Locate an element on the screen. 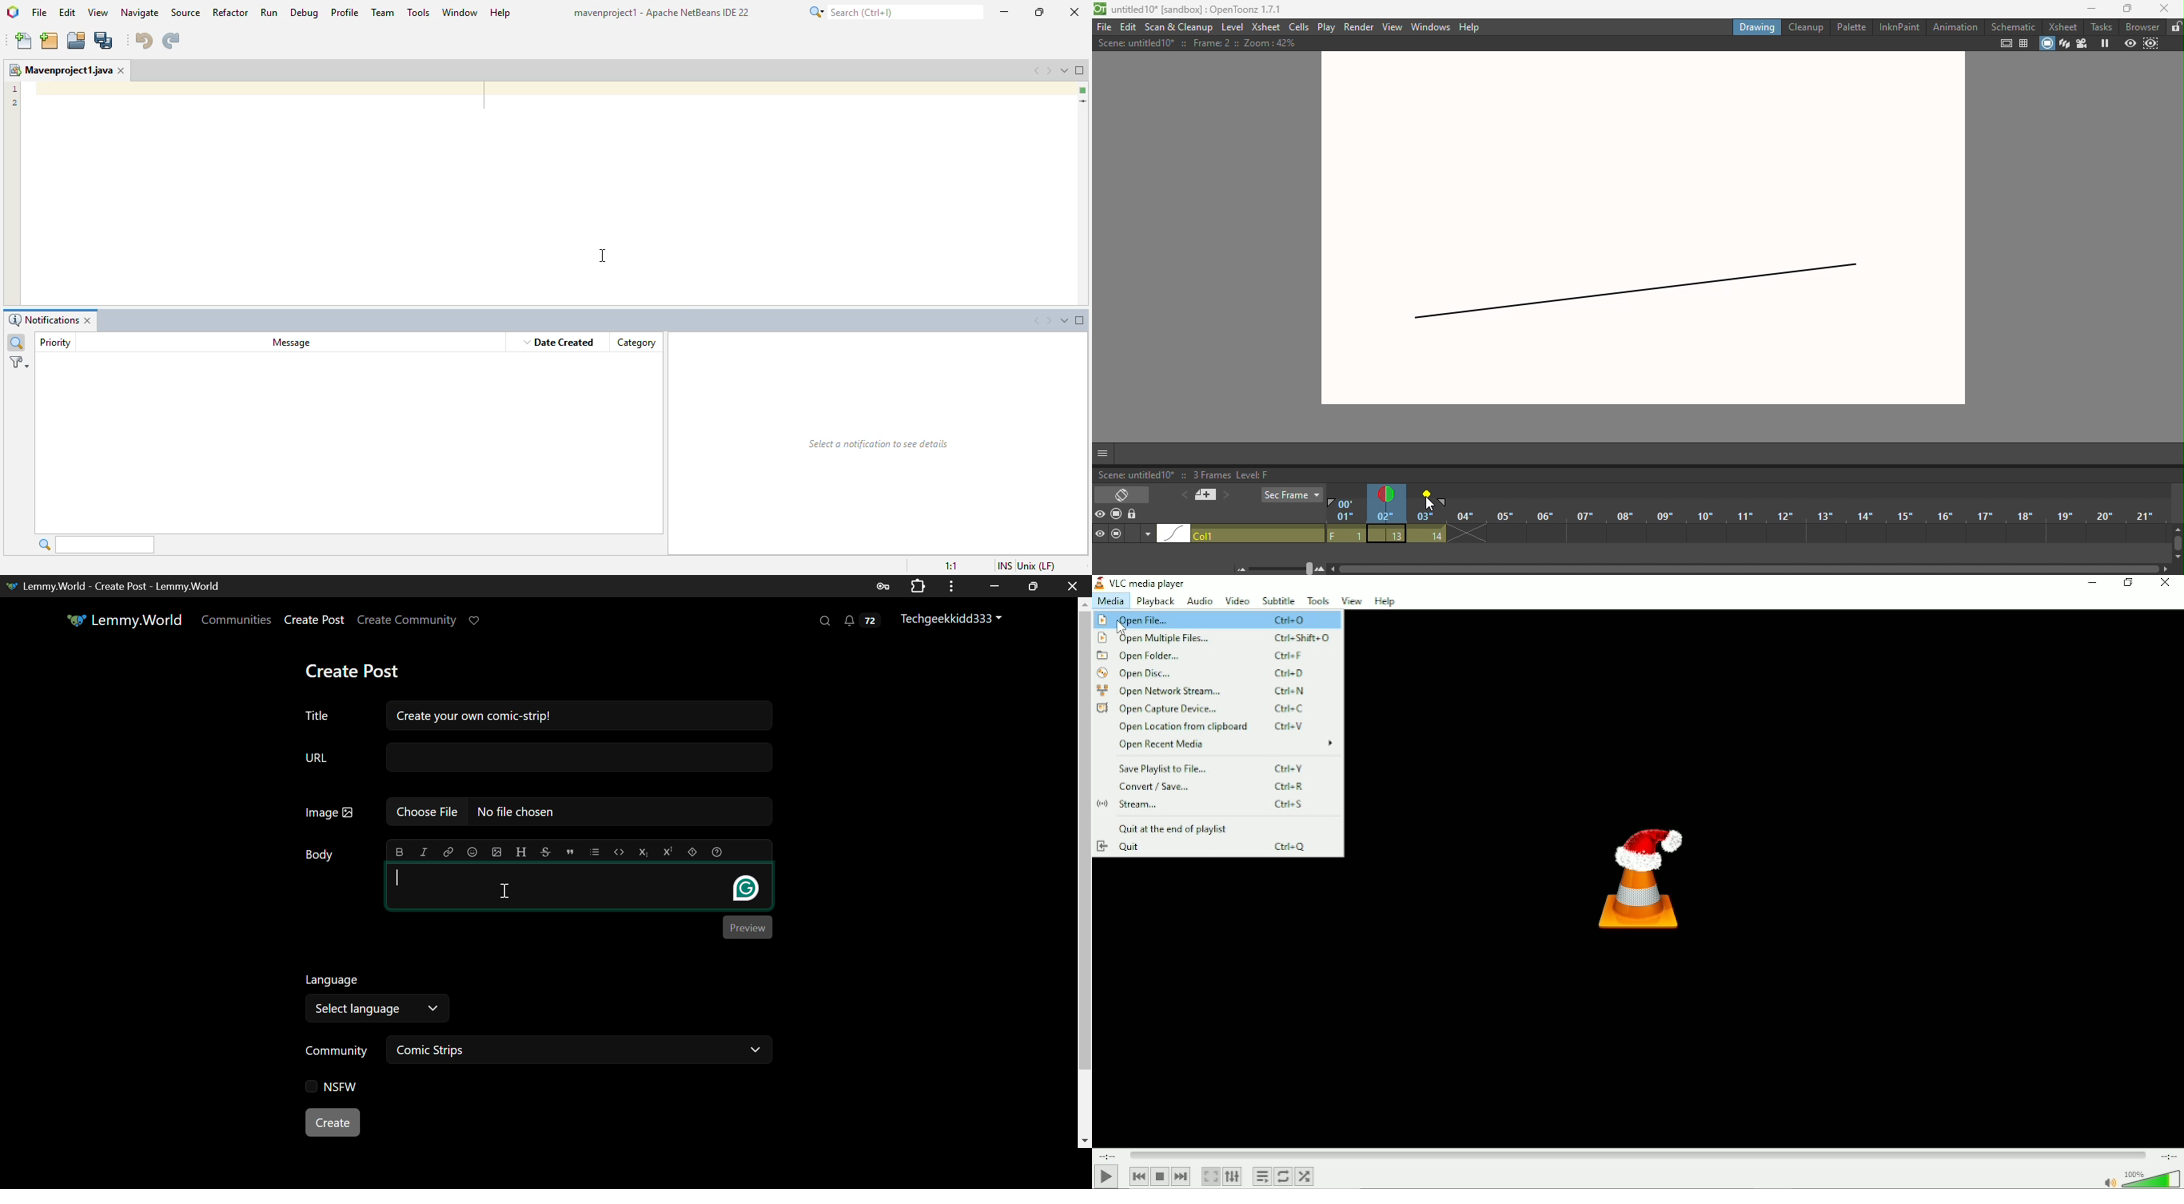  Open location from clipboard is located at coordinates (1218, 726).